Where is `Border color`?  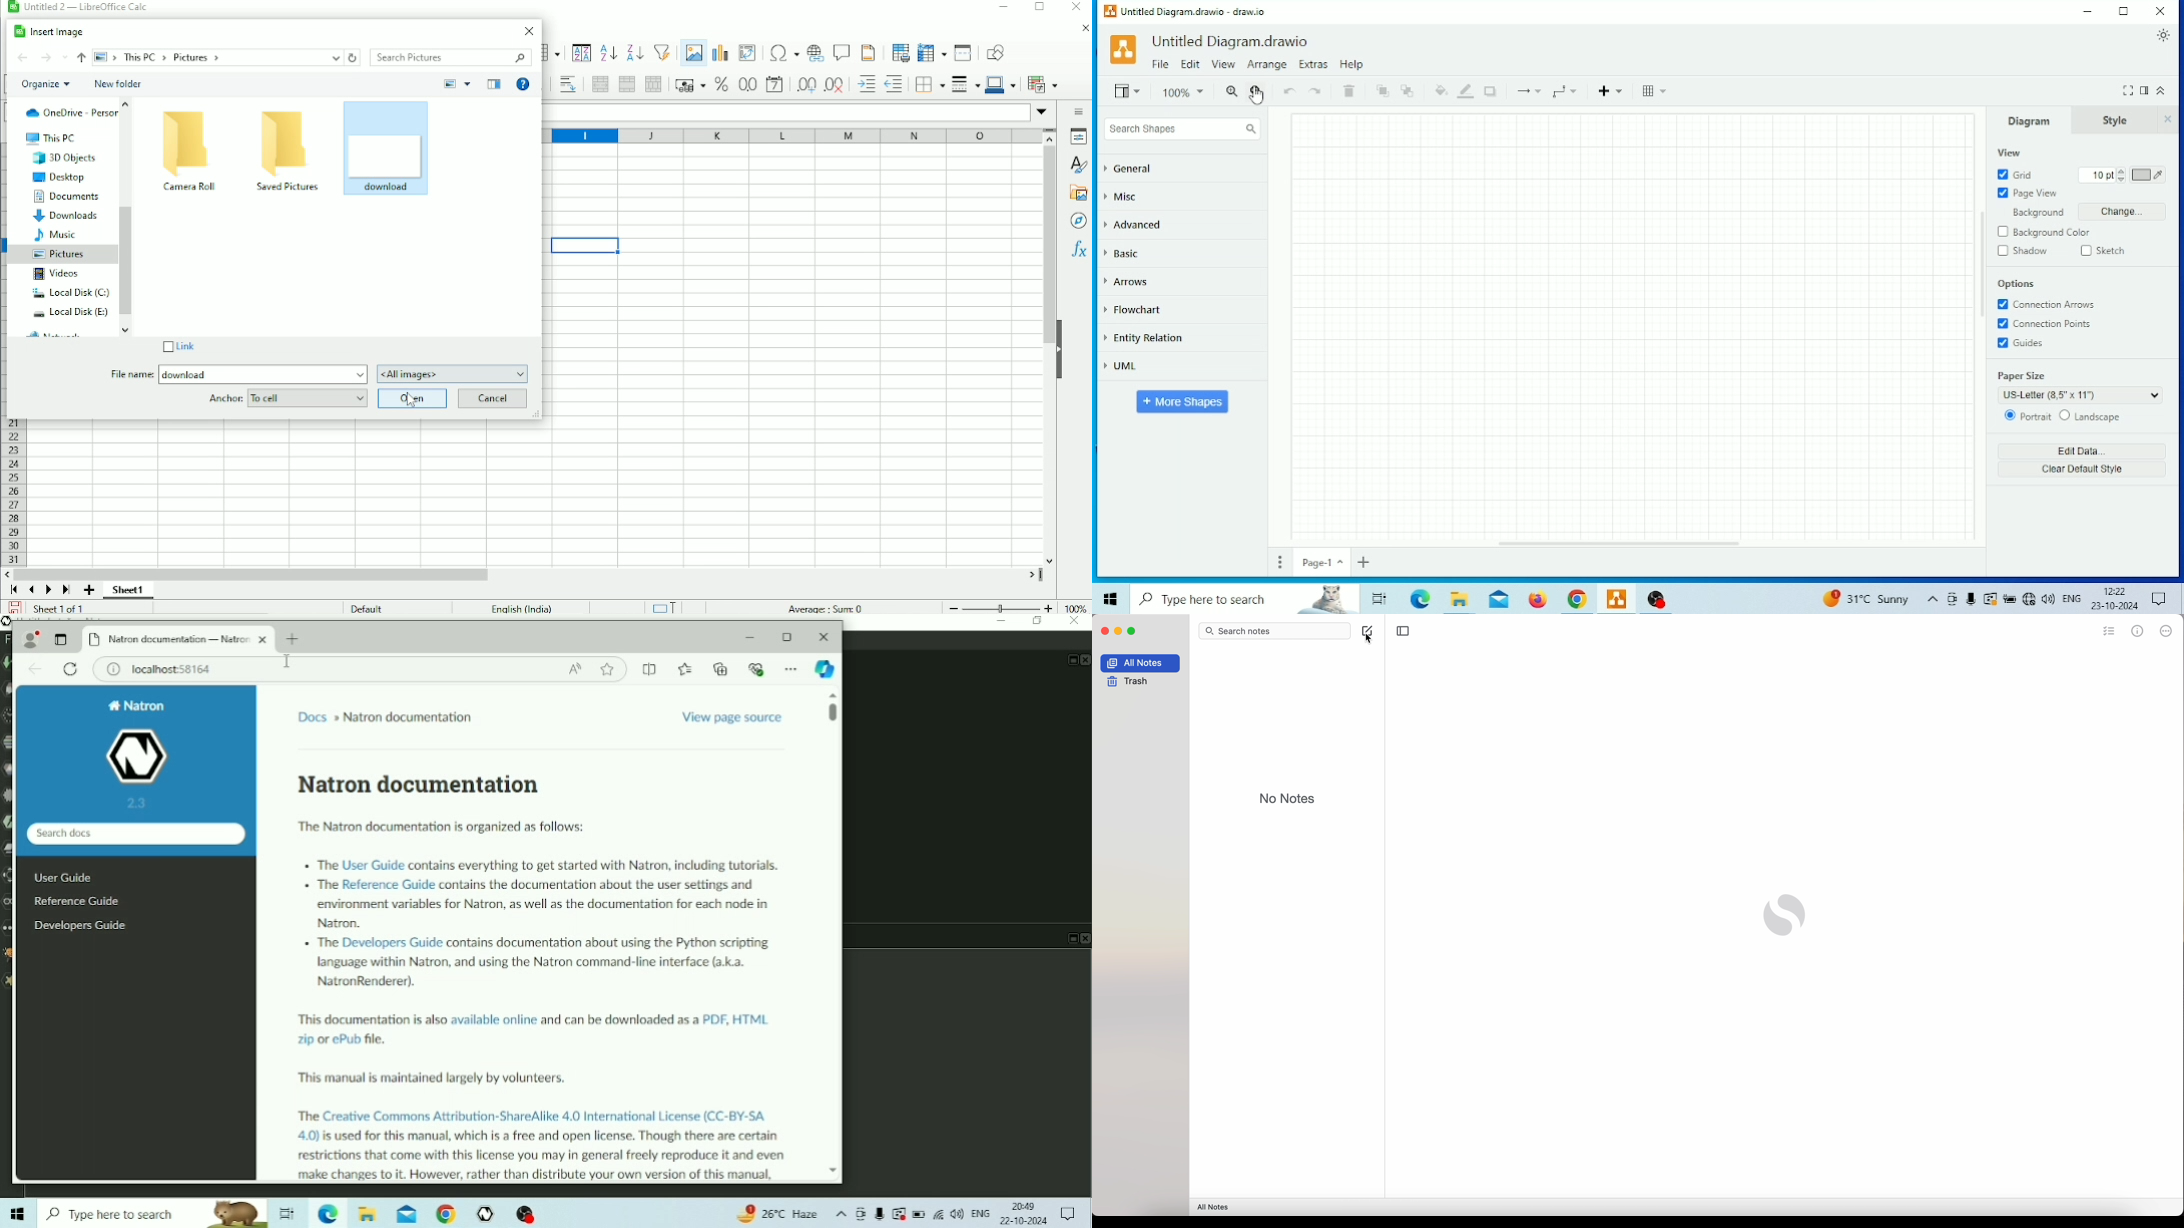
Border color is located at coordinates (1002, 86).